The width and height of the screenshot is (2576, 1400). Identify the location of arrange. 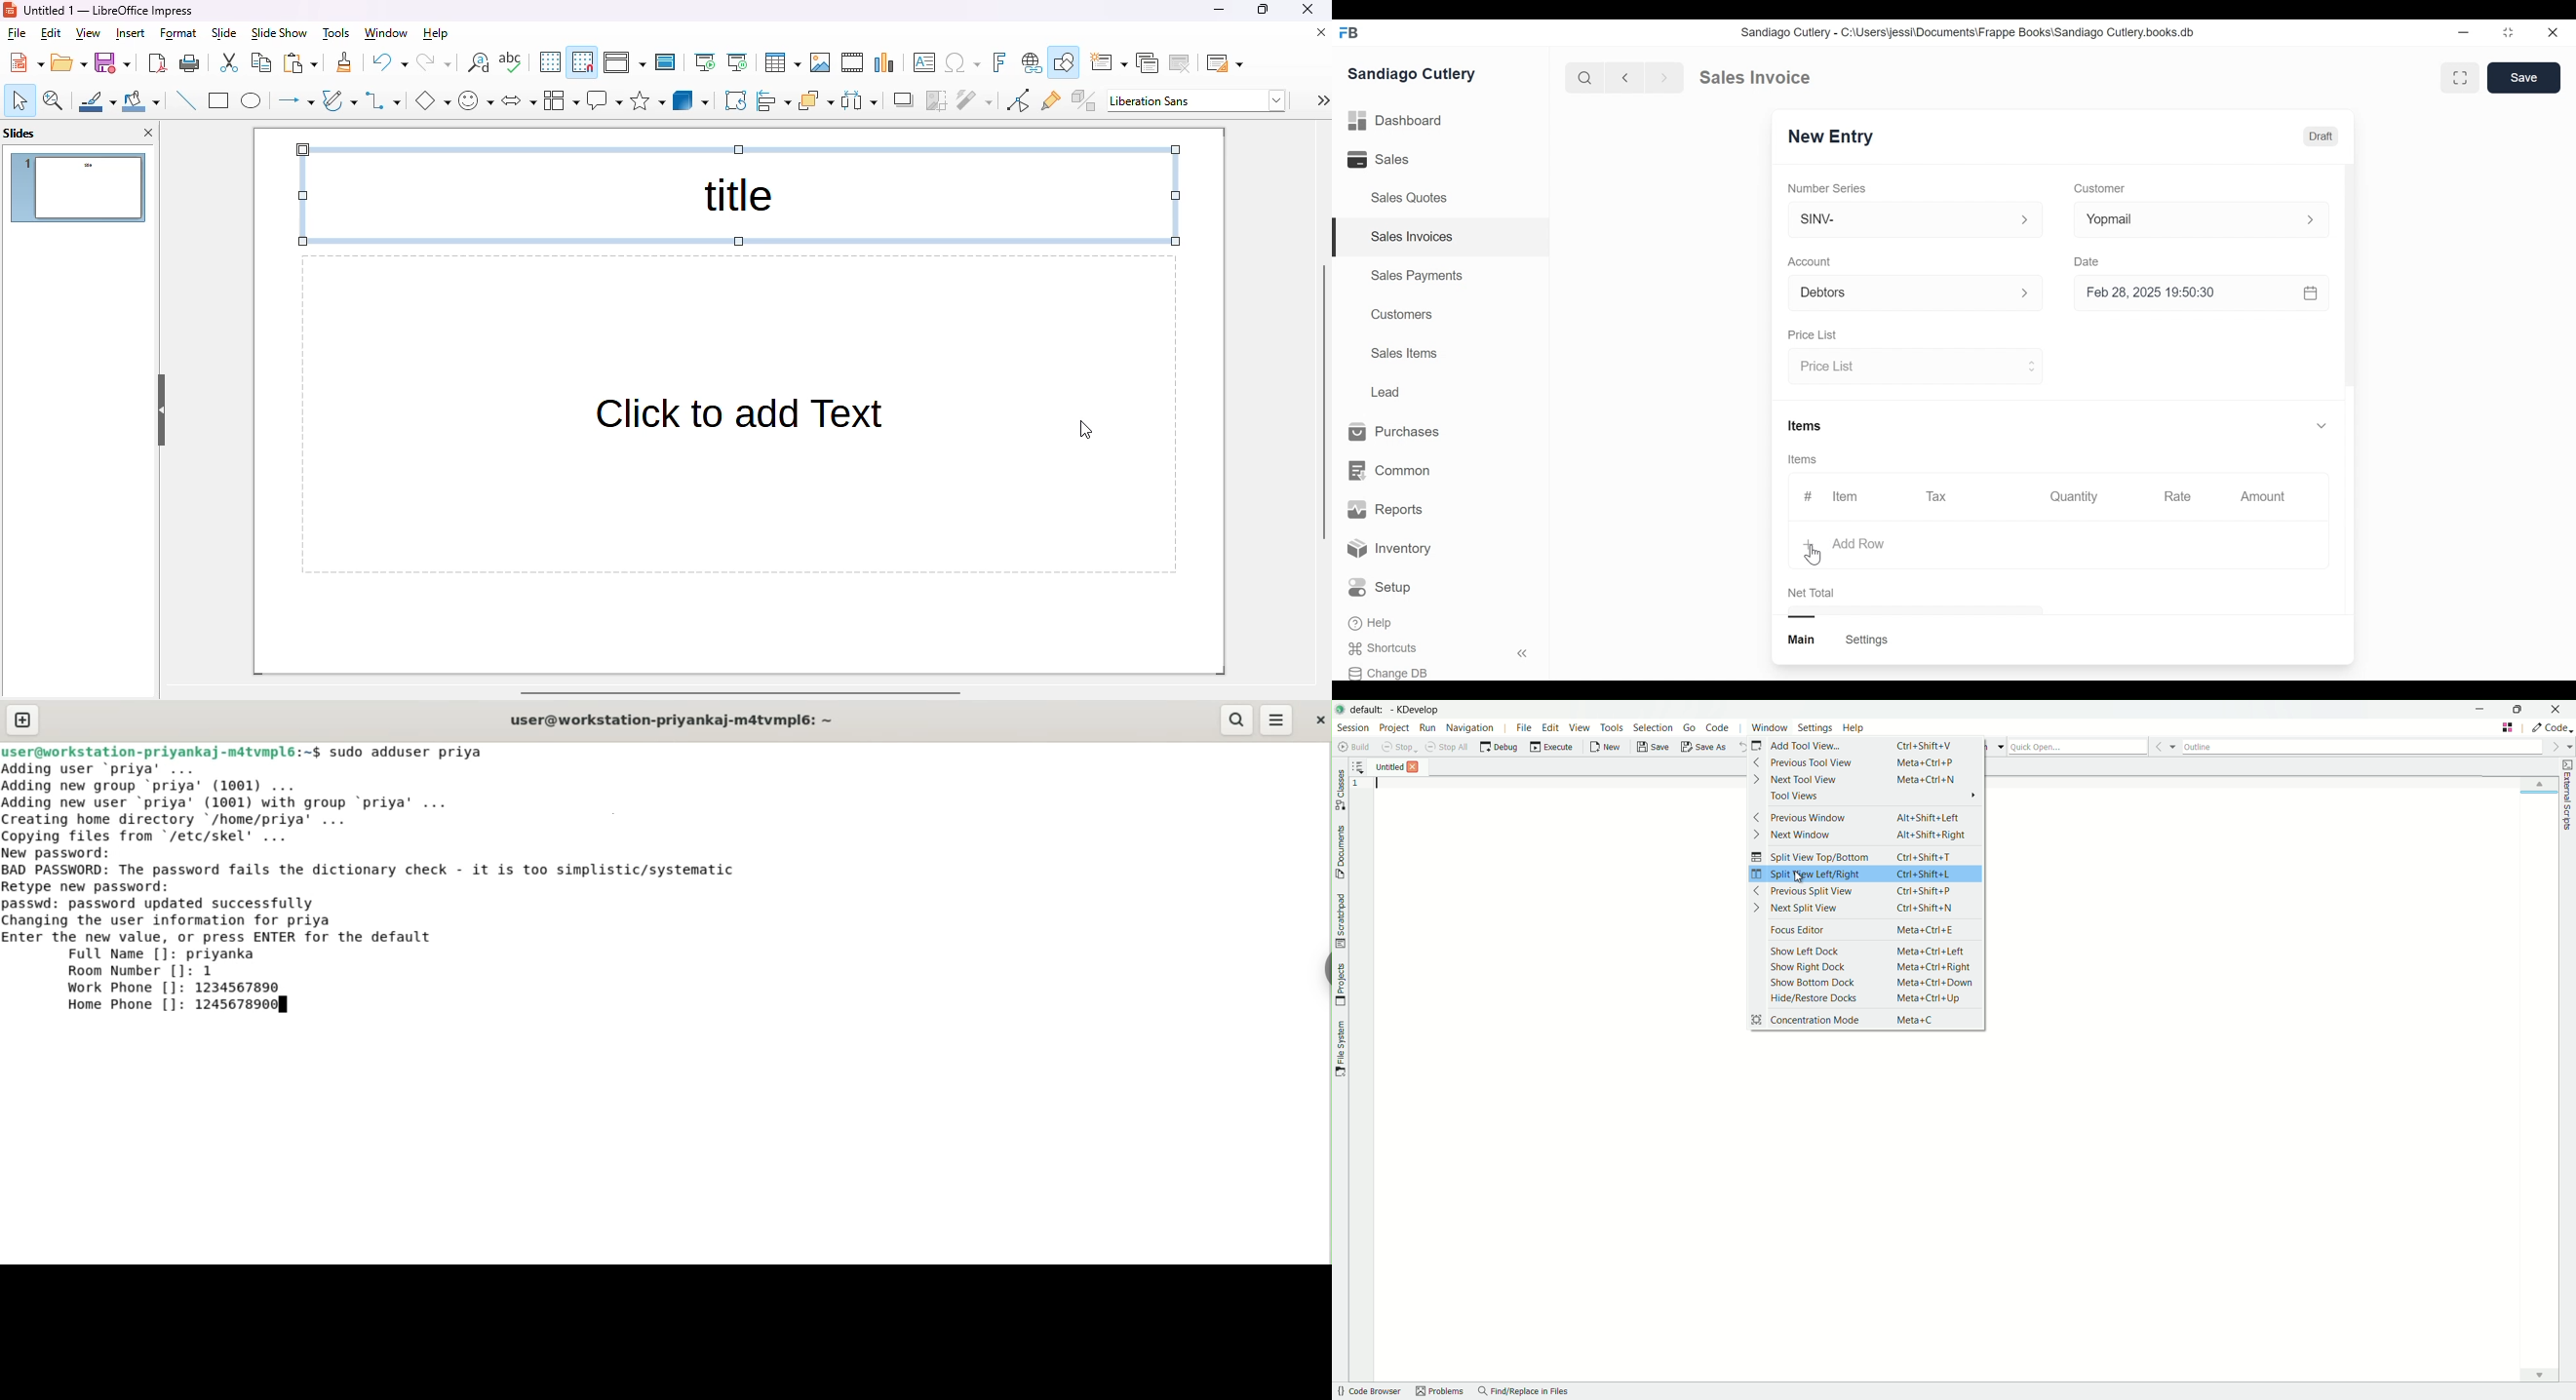
(816, 100).